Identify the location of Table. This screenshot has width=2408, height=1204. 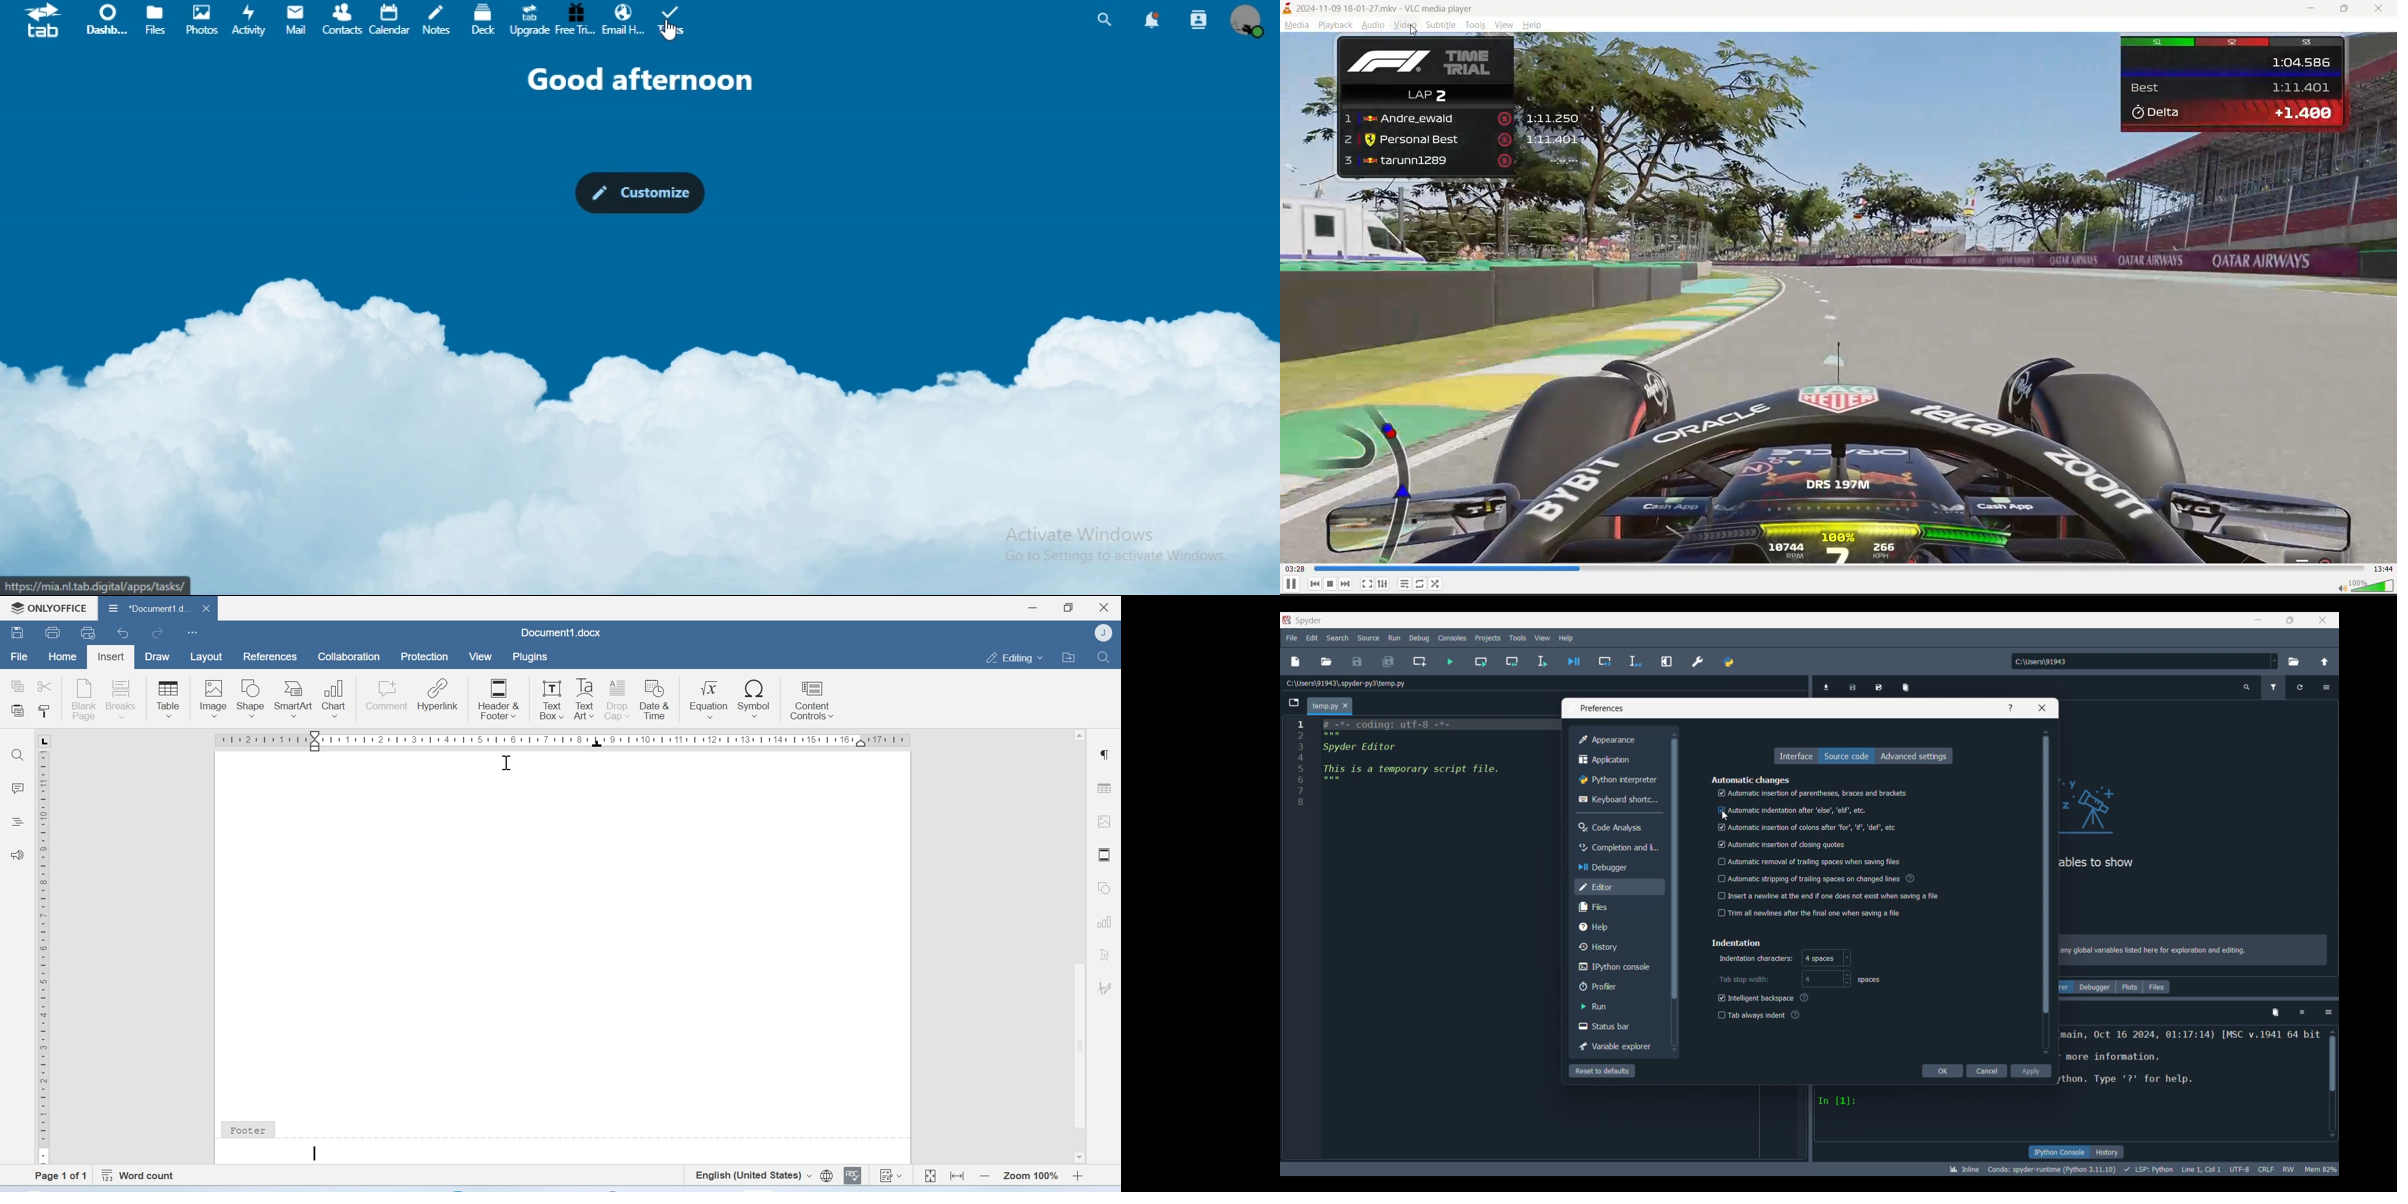
(168, 698).